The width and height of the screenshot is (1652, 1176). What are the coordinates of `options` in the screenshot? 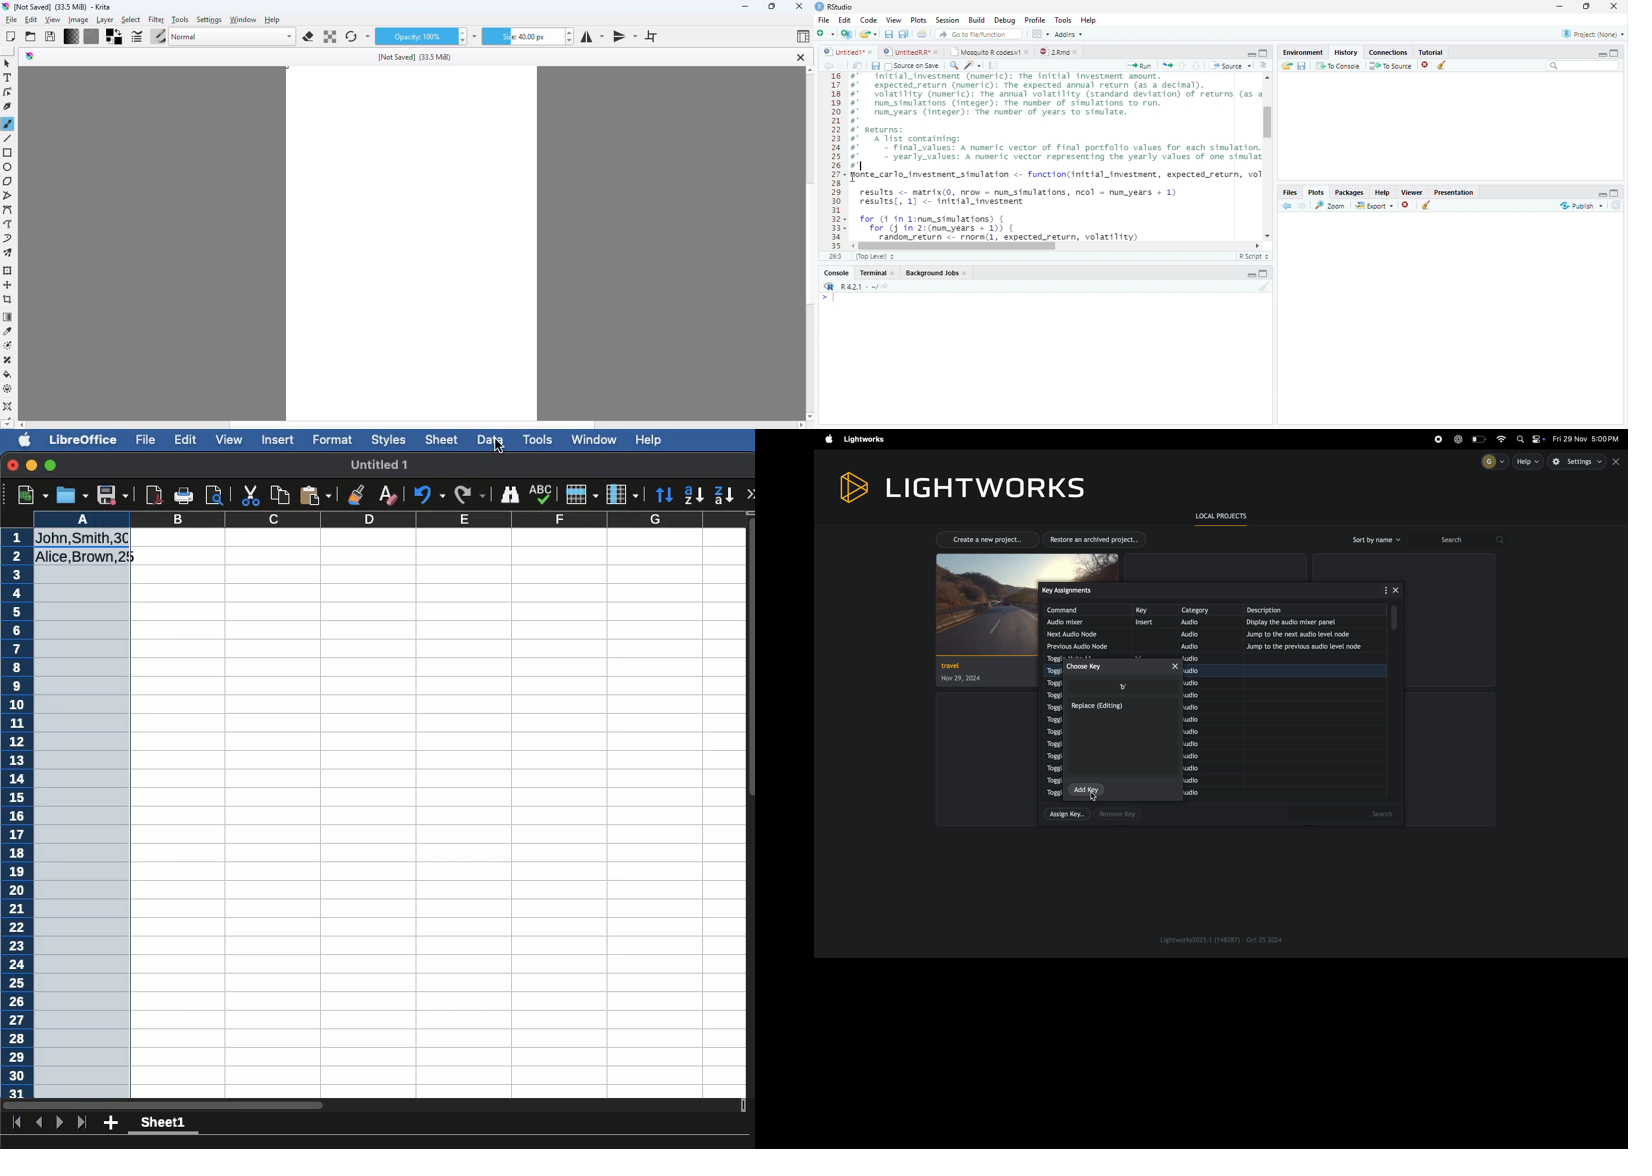 It's located at (1380, 589).